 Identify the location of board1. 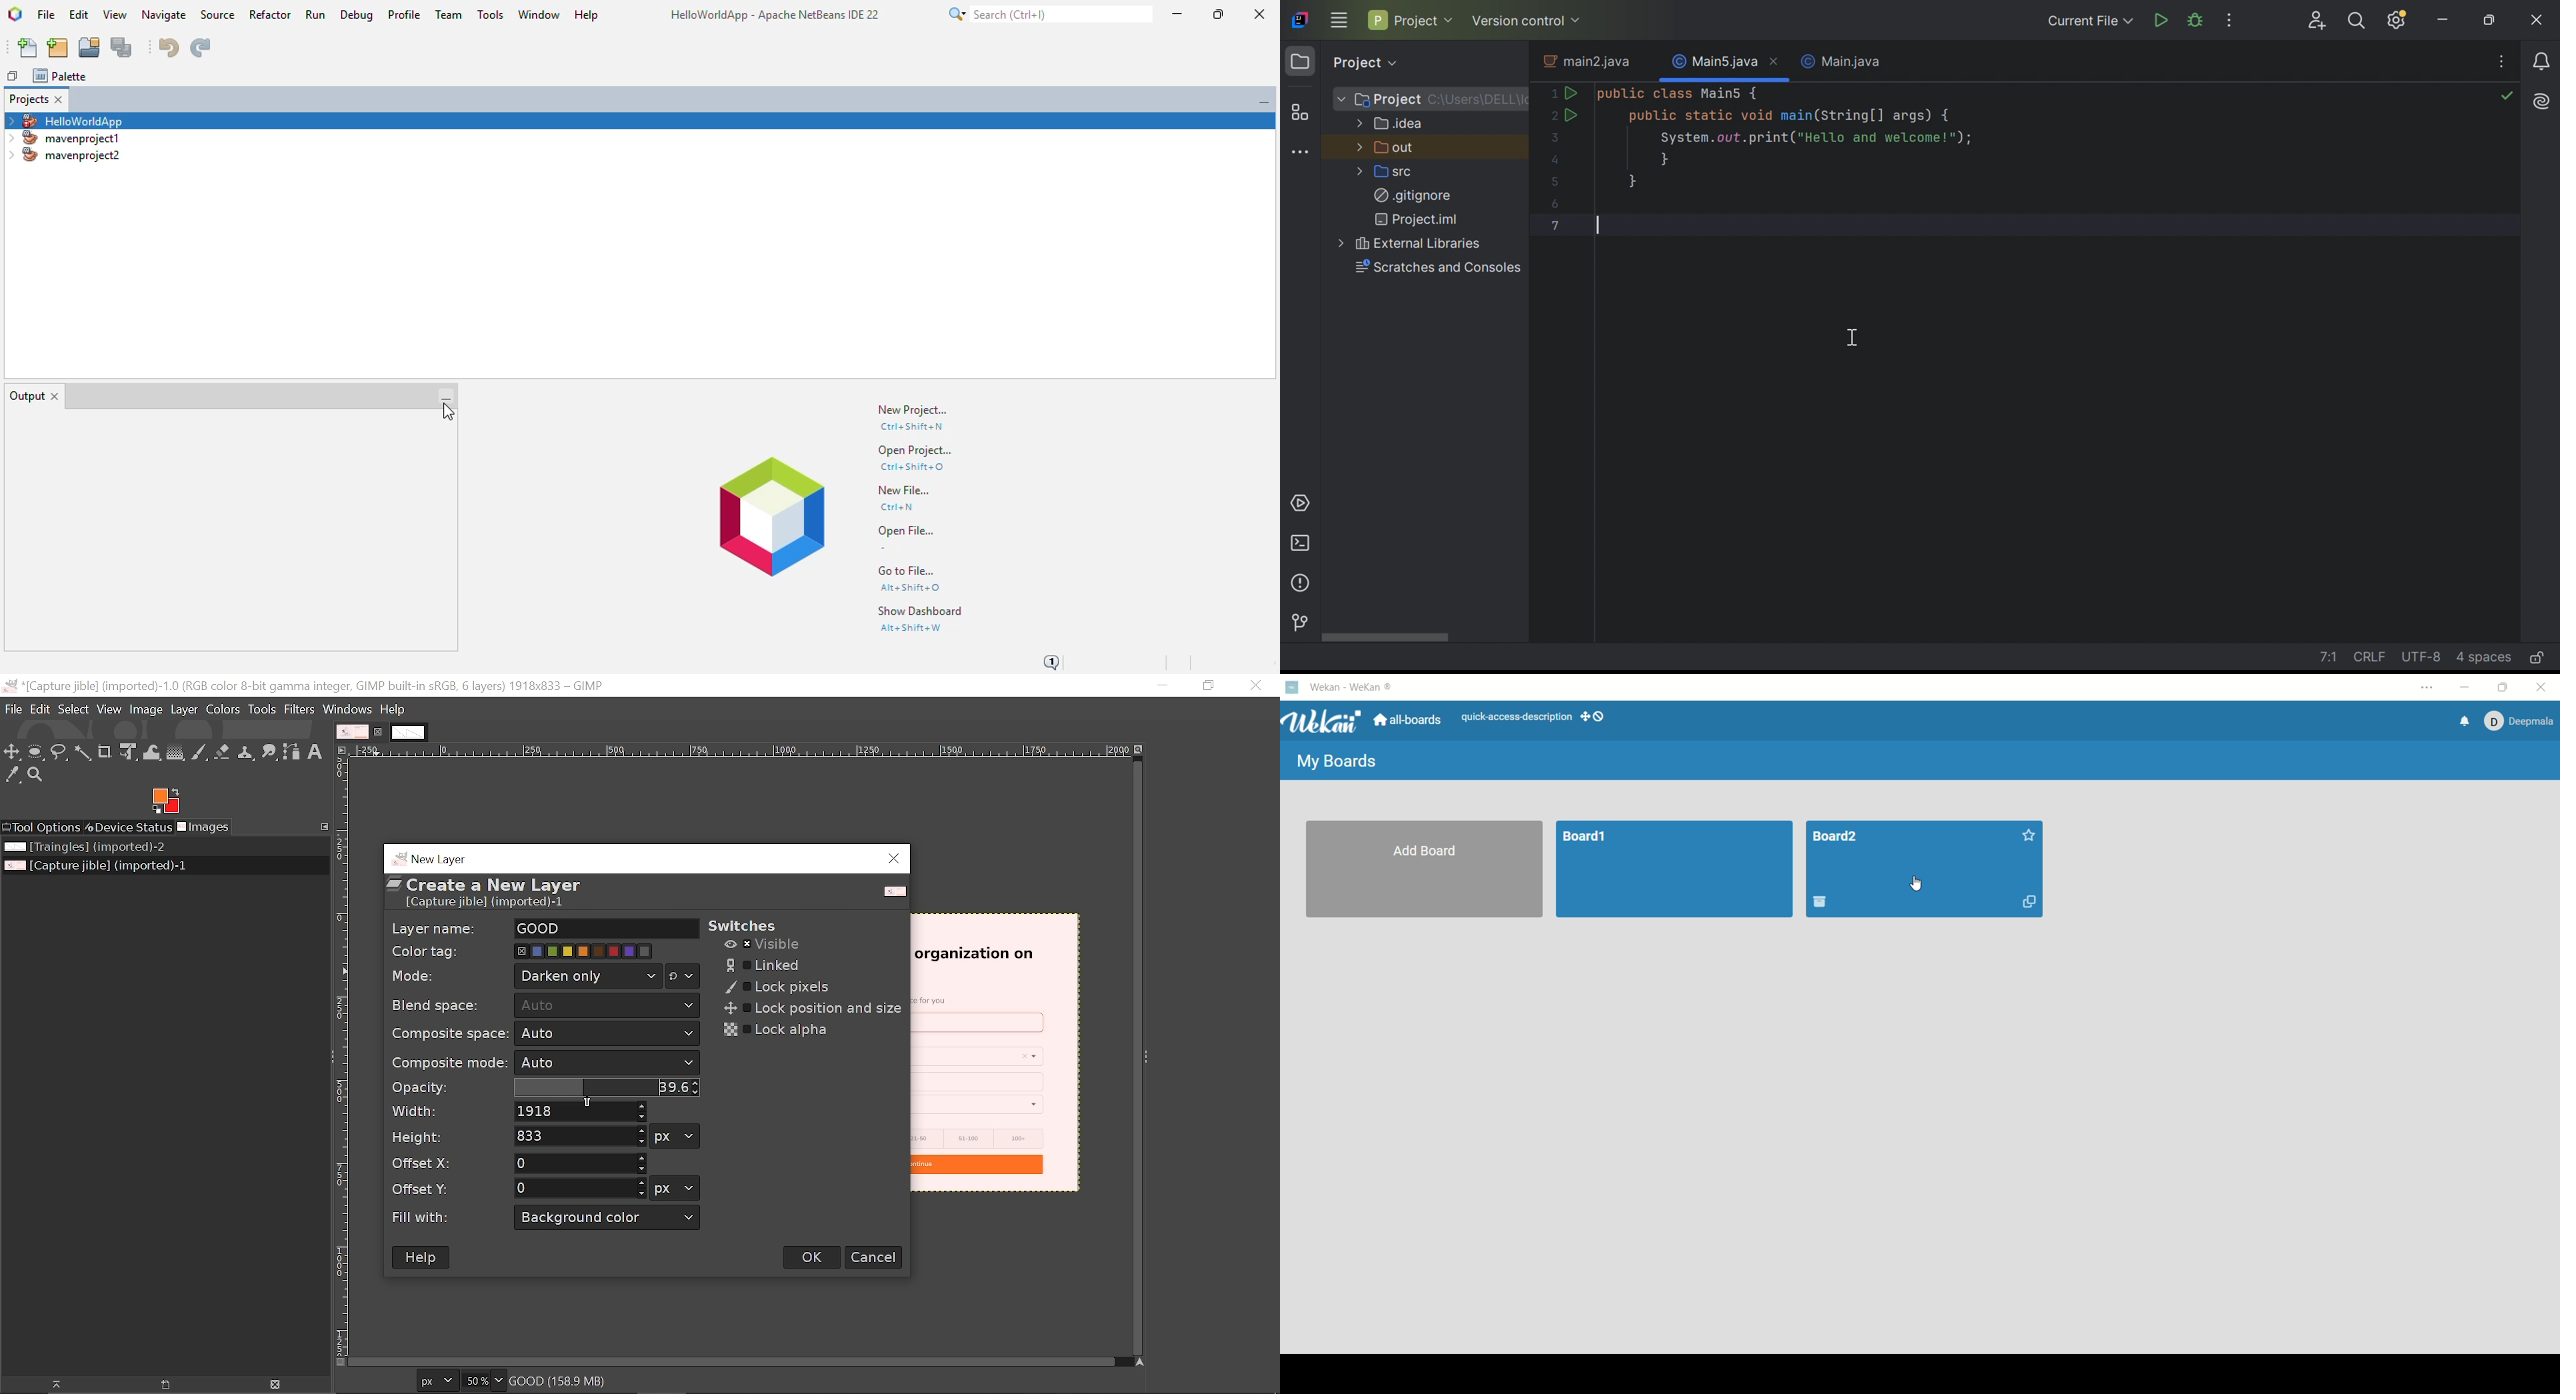
(1677, 868).